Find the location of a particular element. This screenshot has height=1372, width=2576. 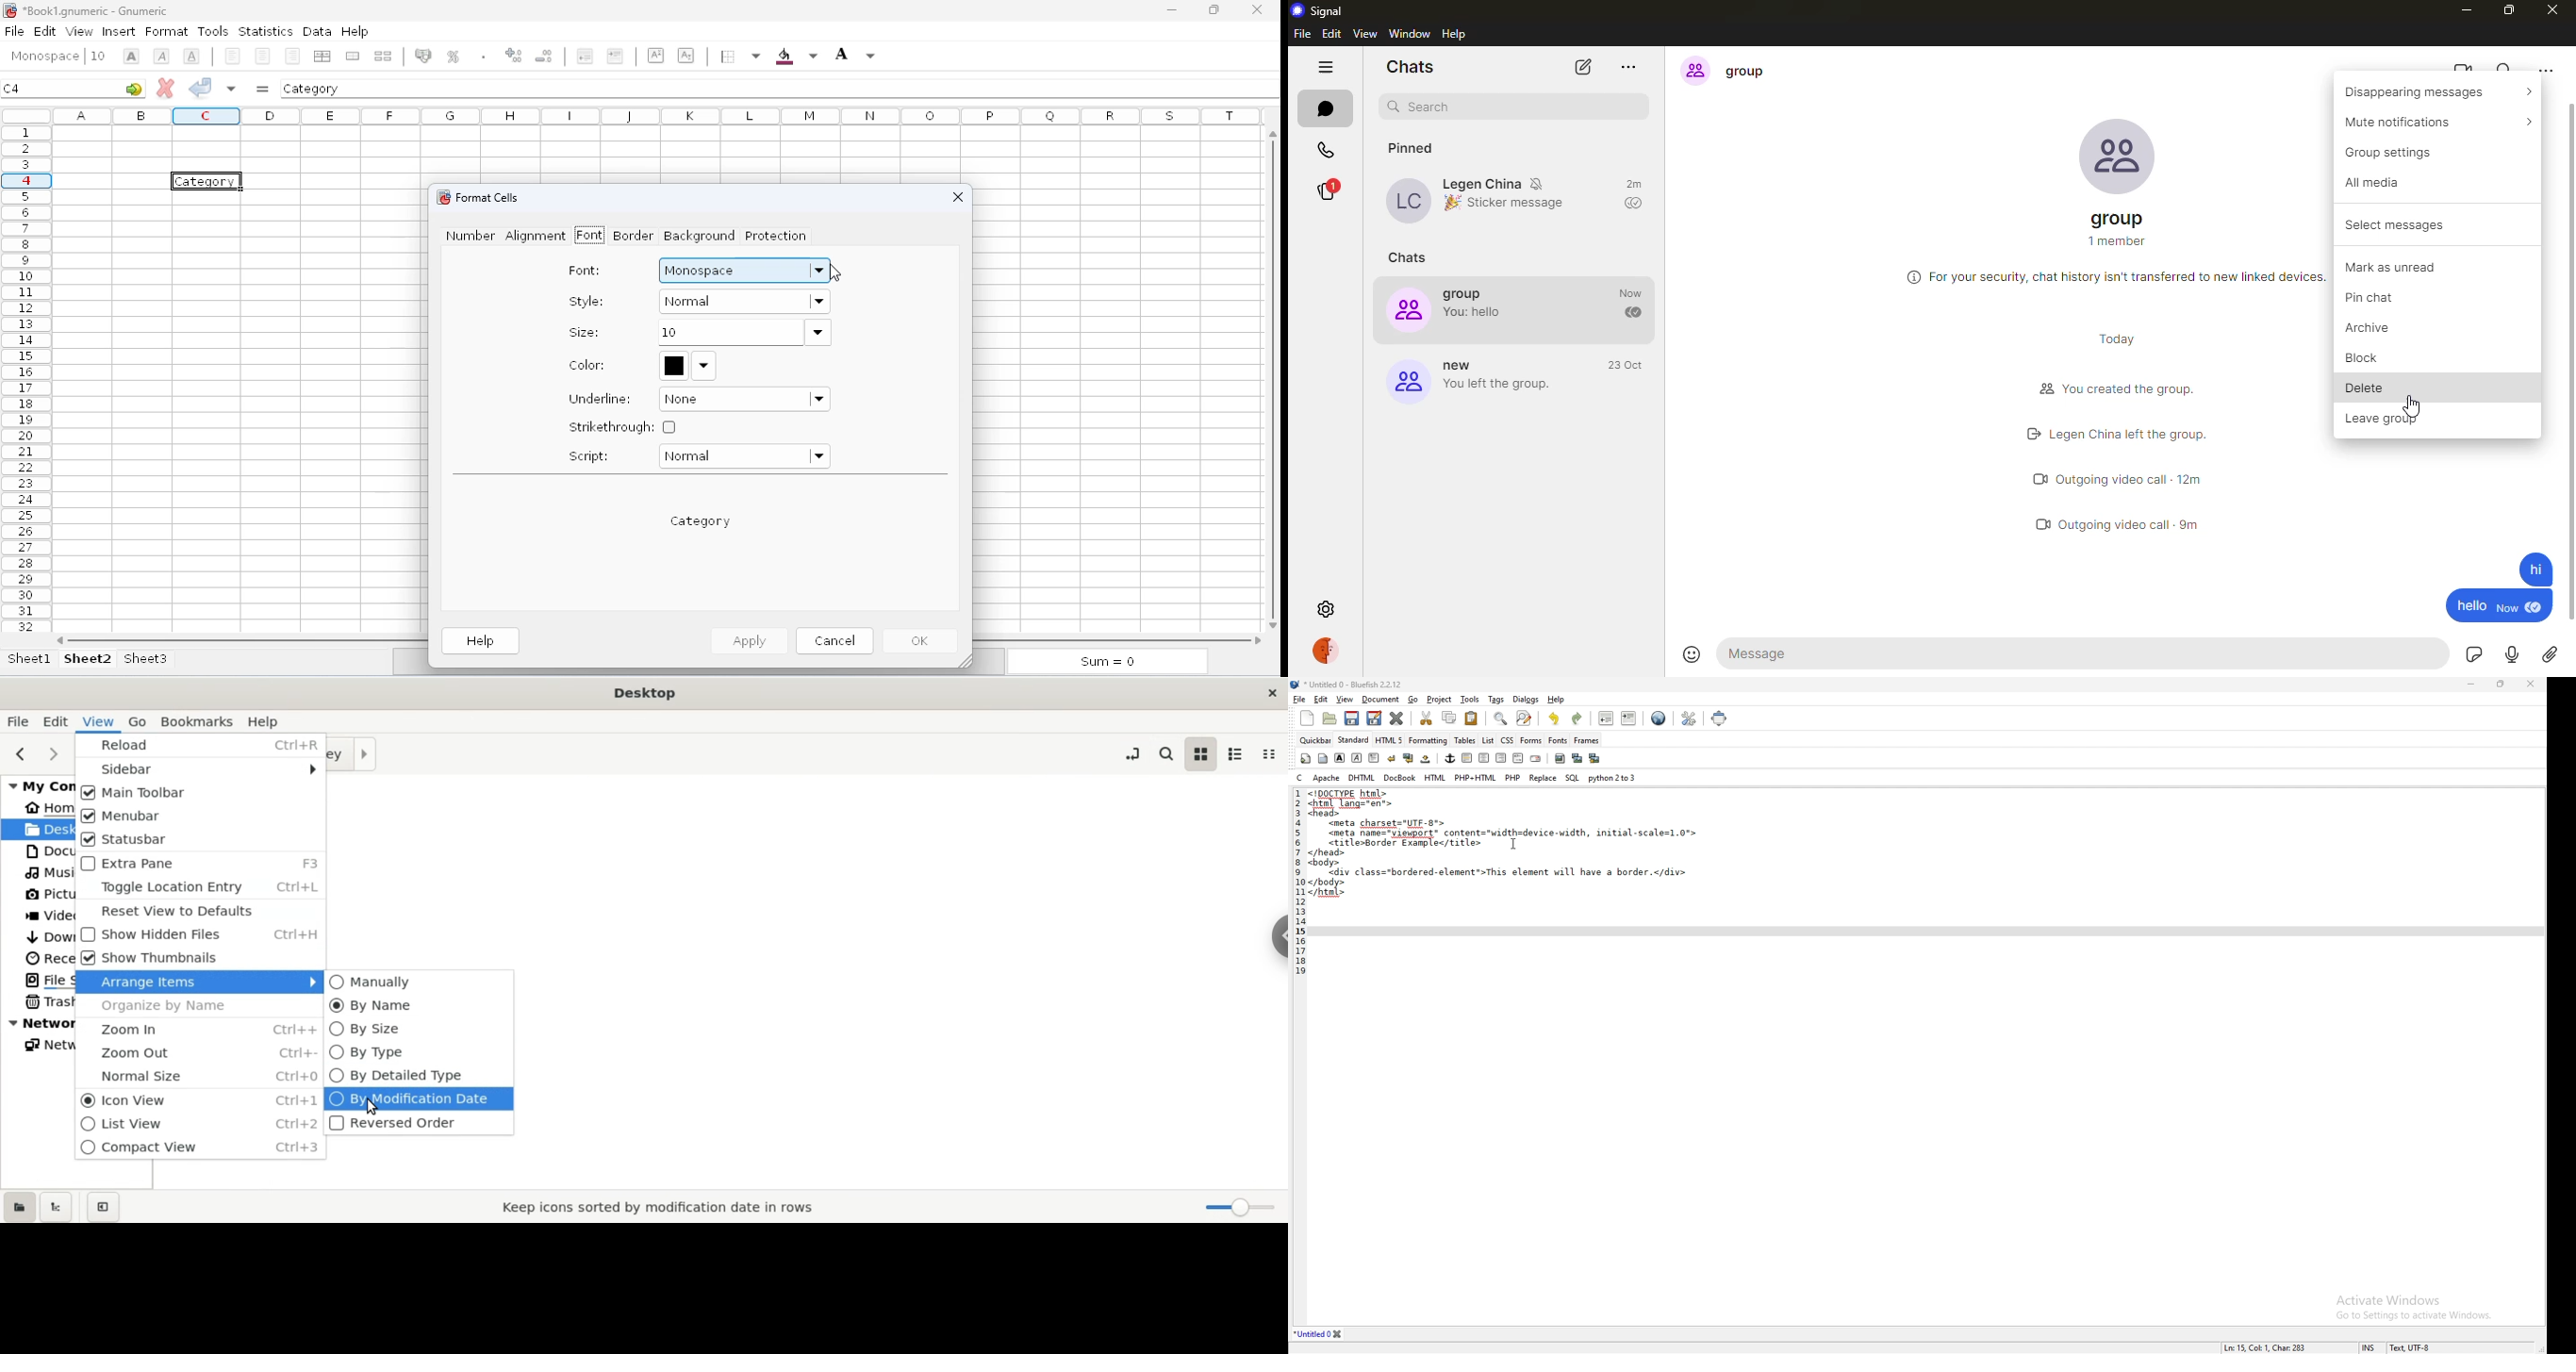

vertical scroll bar is located at coordinates (1276, 377).